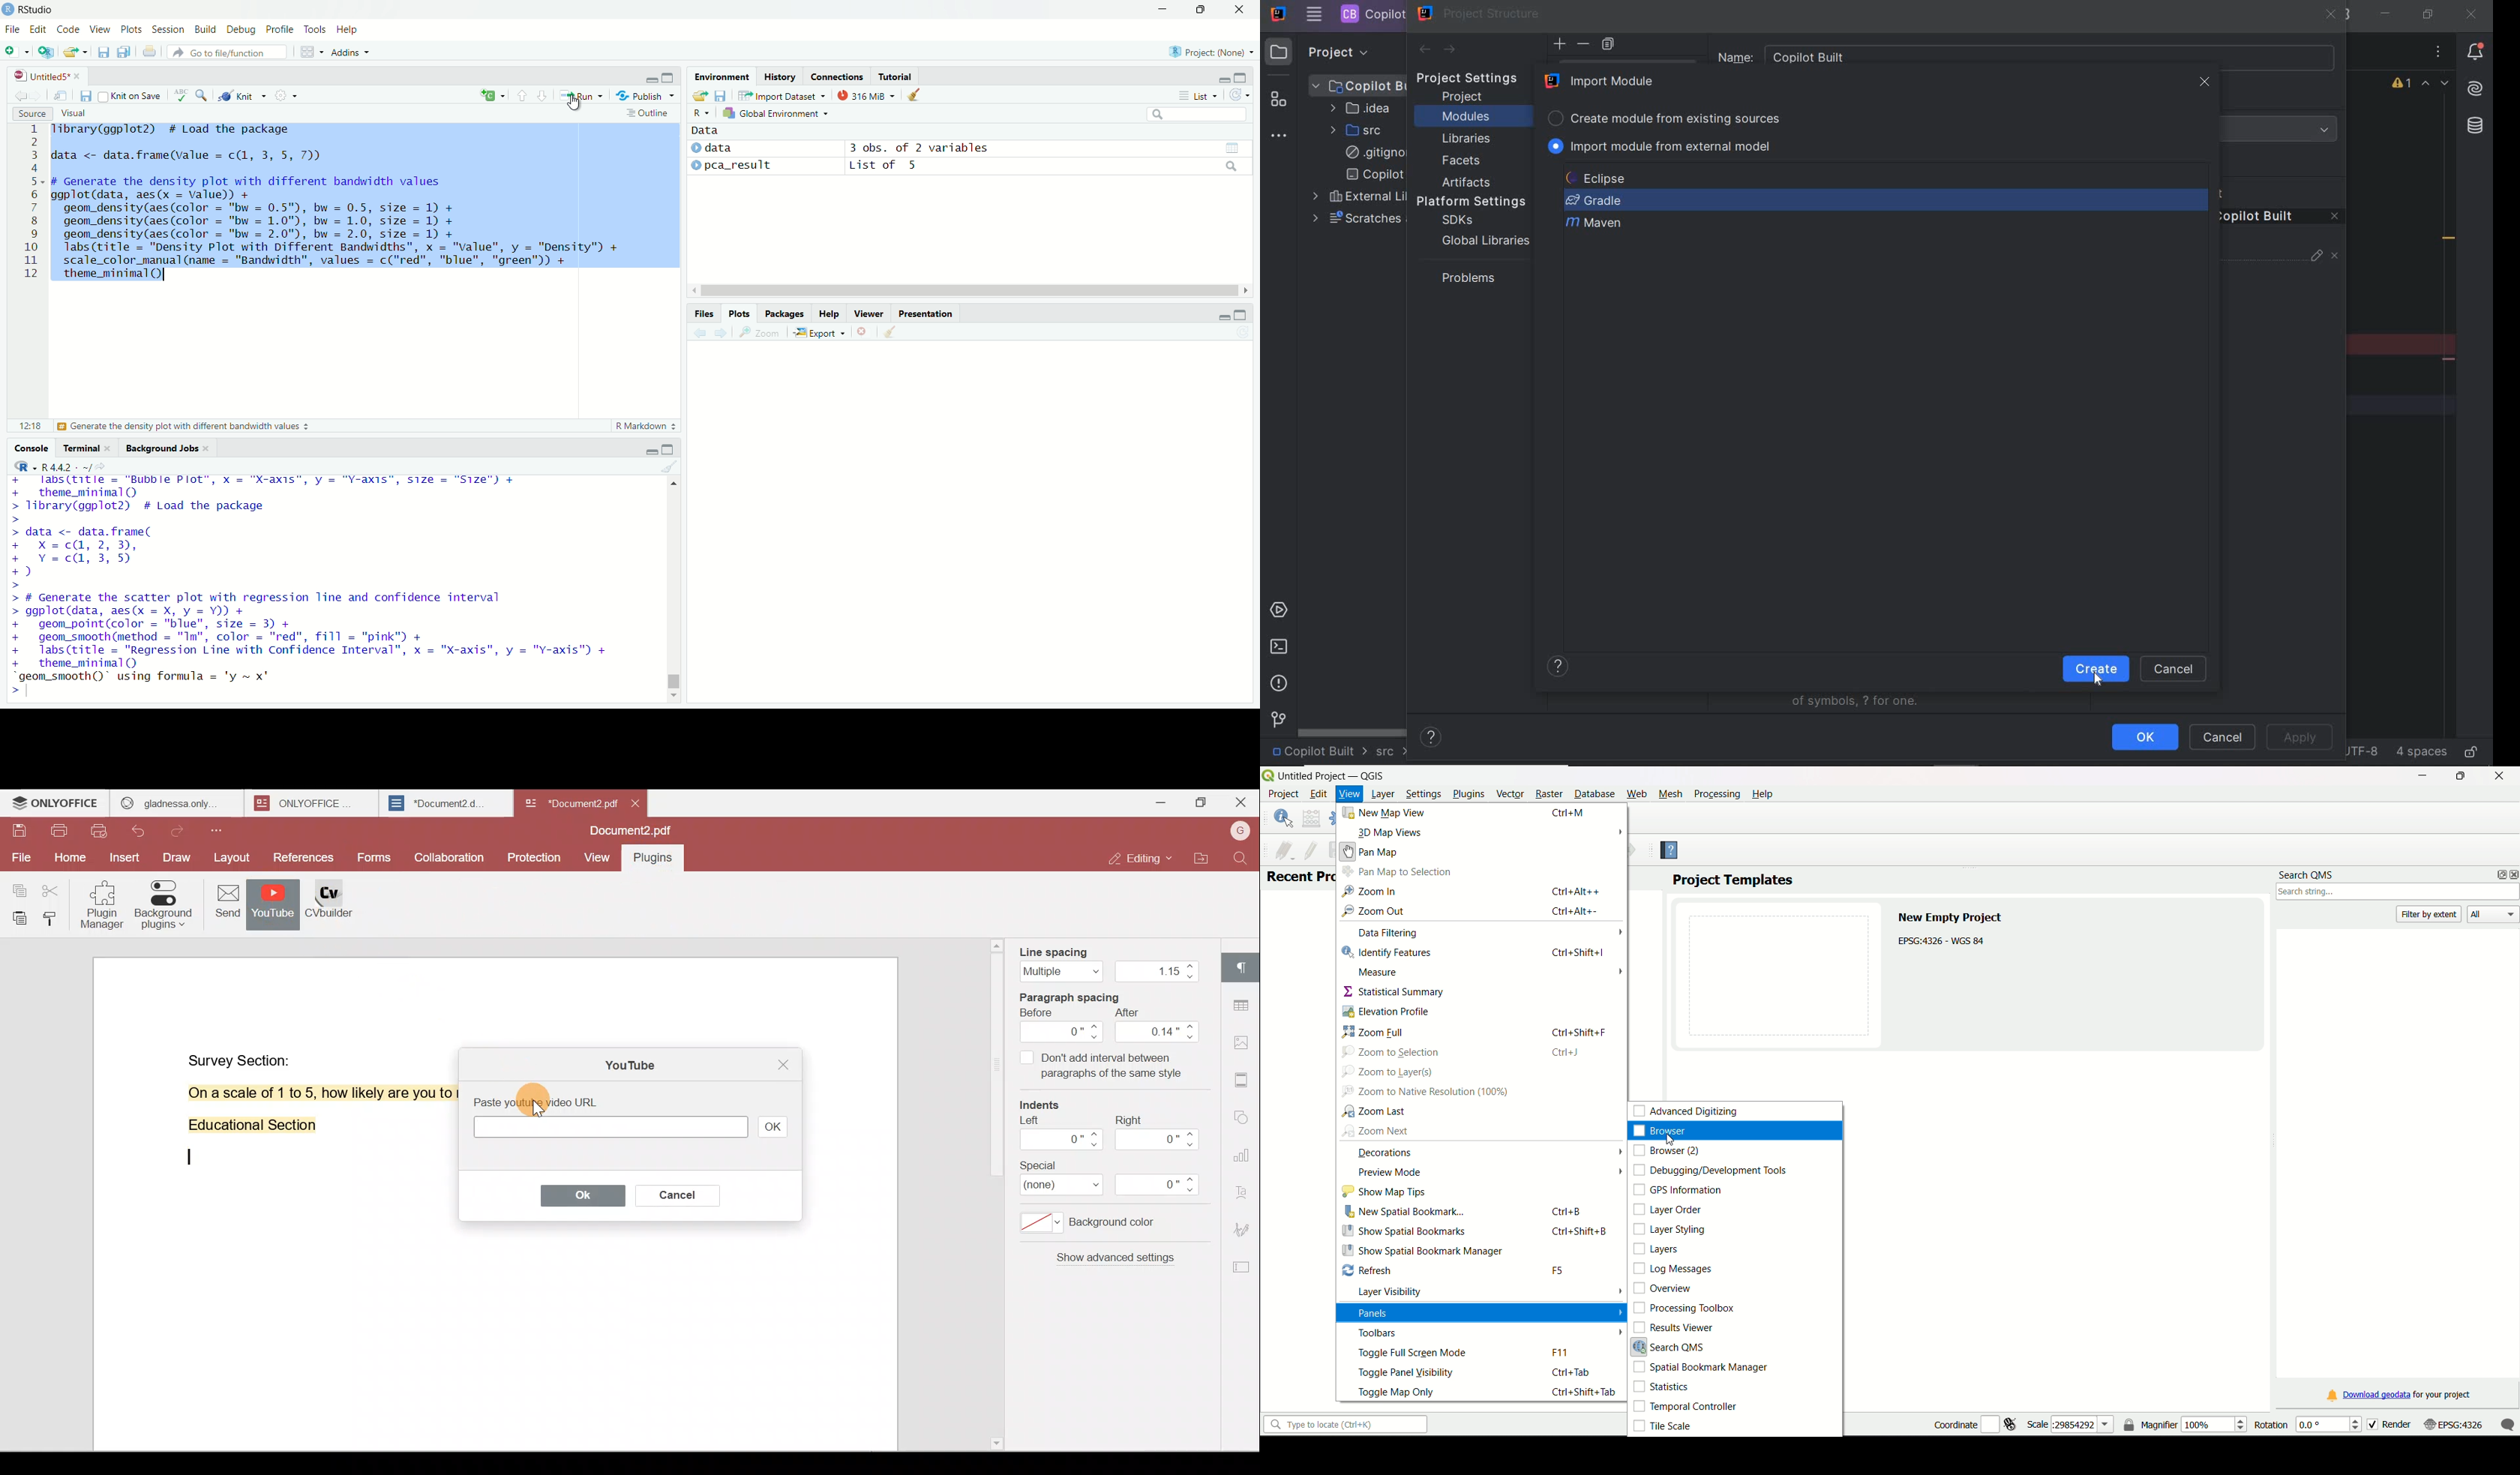  Describe the element at coordinates (1581, 1031) in the screenshot. I see `ctrl+shift+F` at that location.